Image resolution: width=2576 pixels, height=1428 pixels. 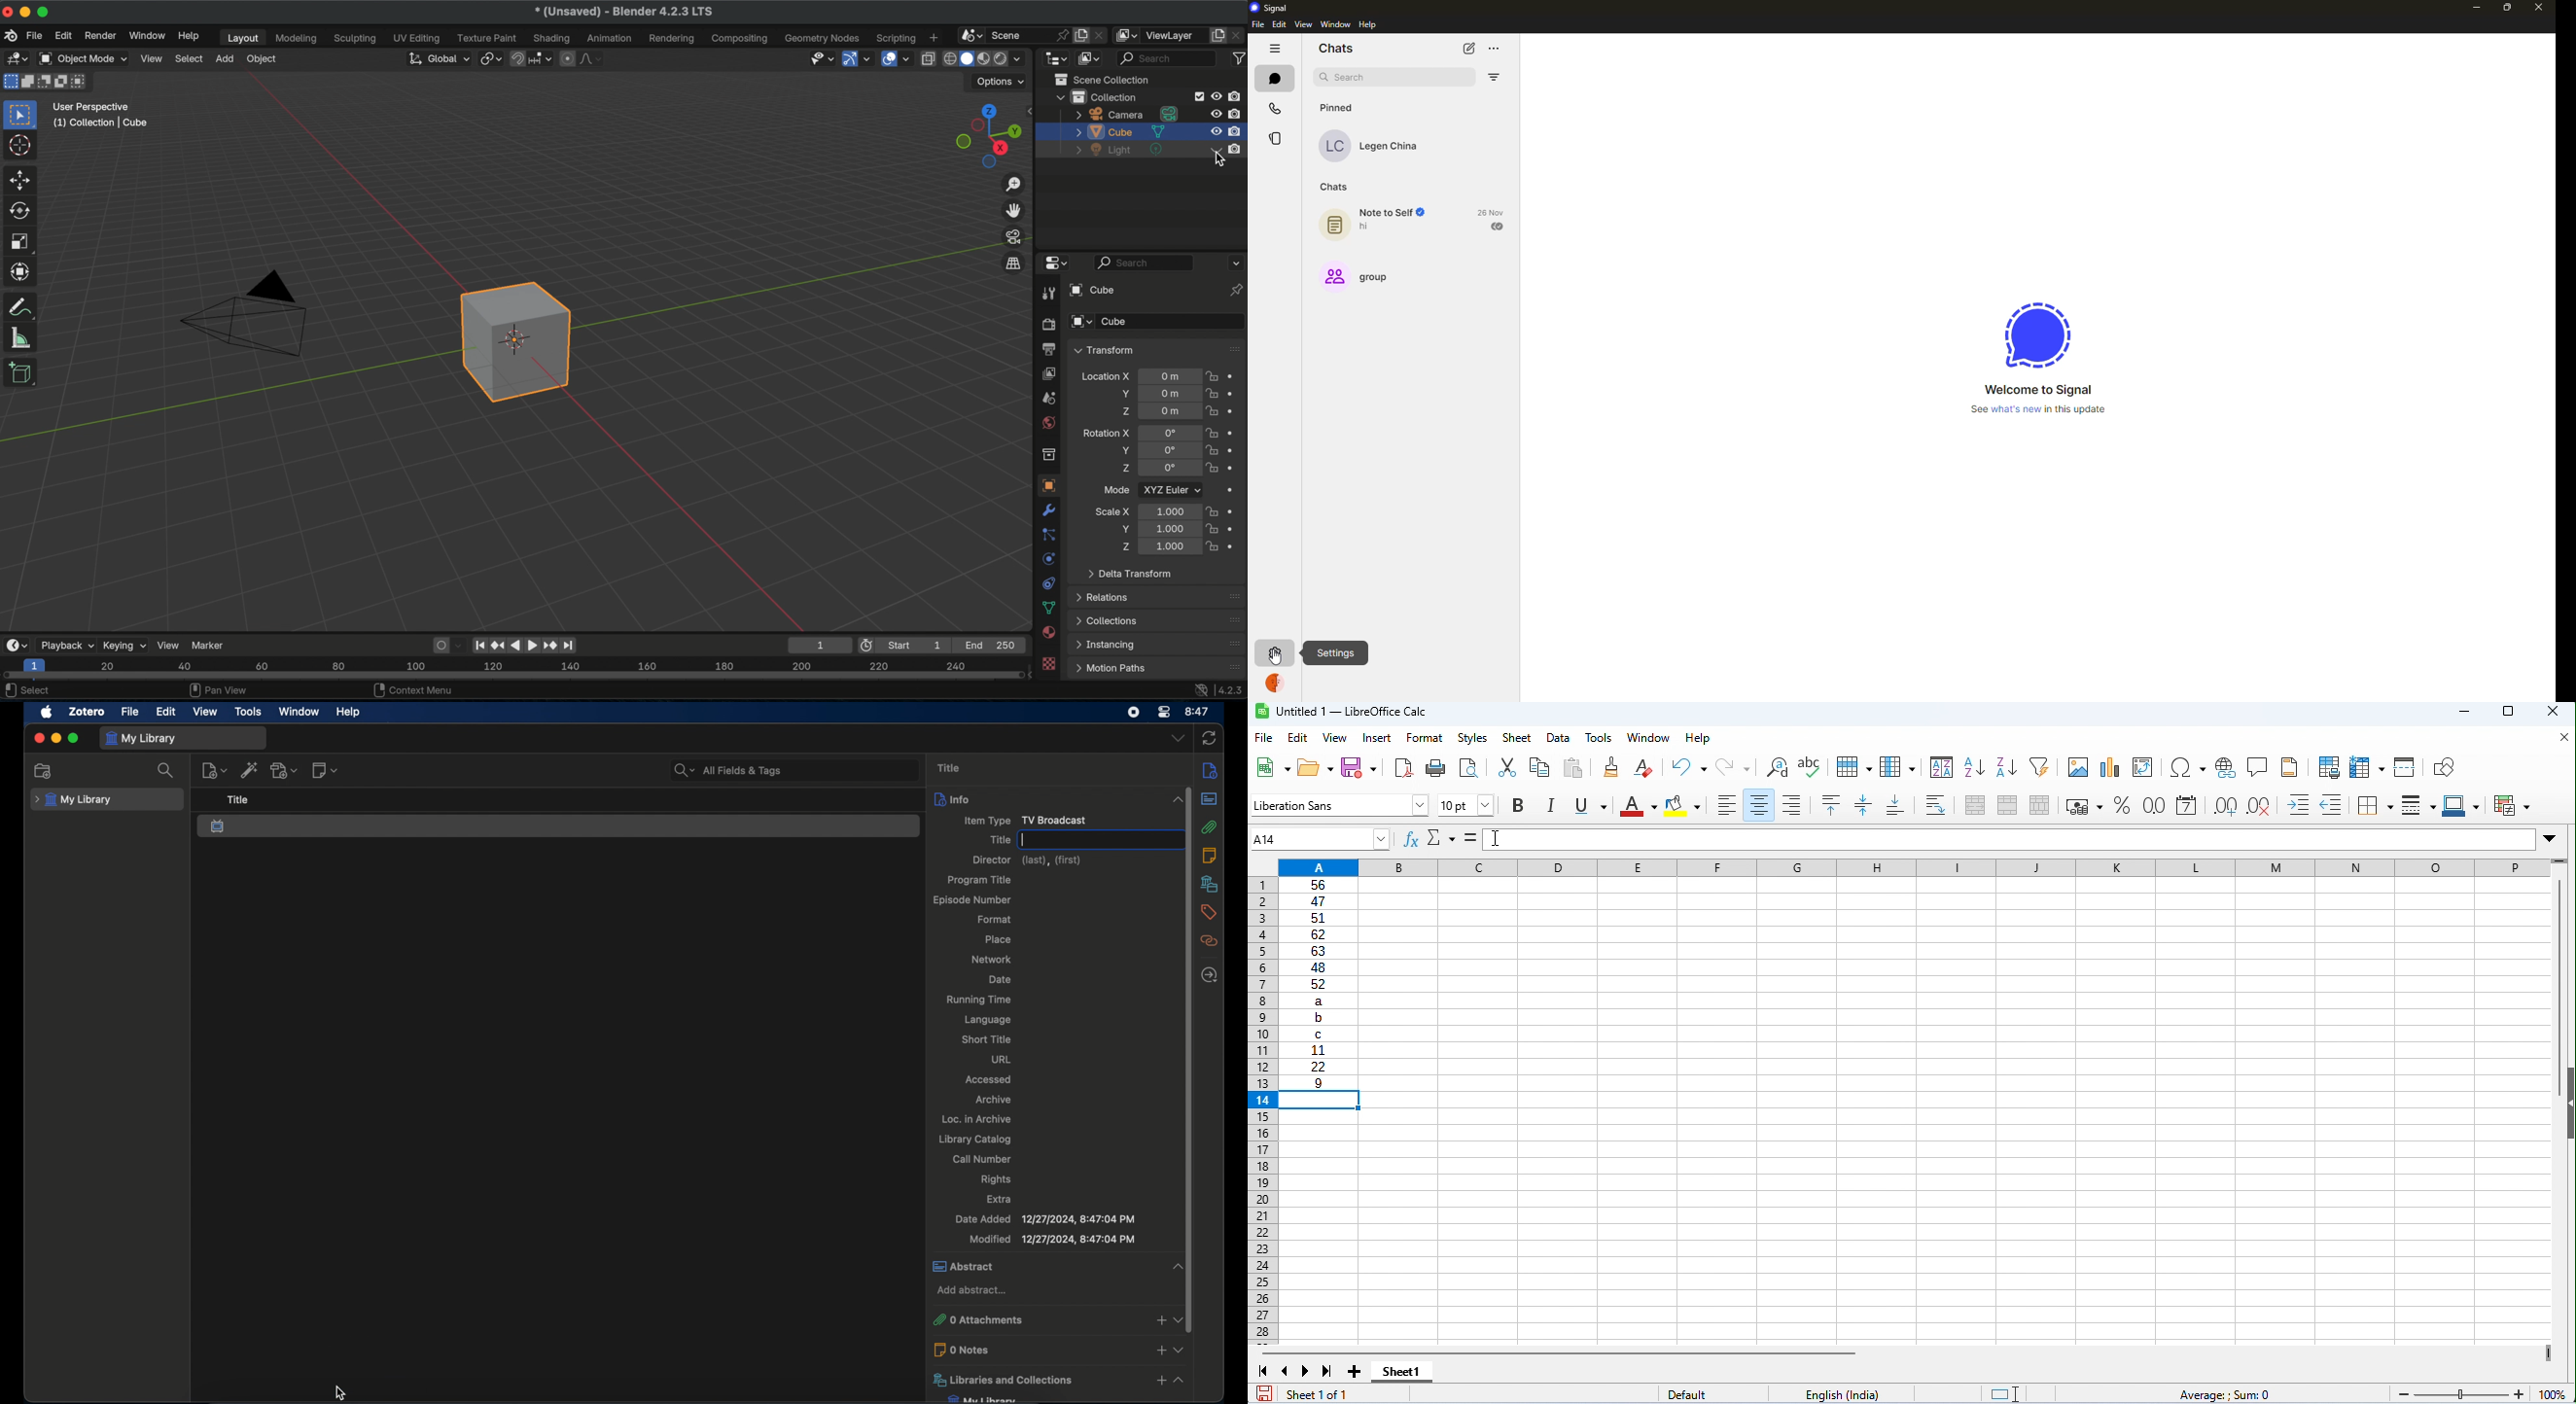 What do you see at coordinates (1263, 737) in the screenshot?
I see `file` at bounding box center [1263, 737].